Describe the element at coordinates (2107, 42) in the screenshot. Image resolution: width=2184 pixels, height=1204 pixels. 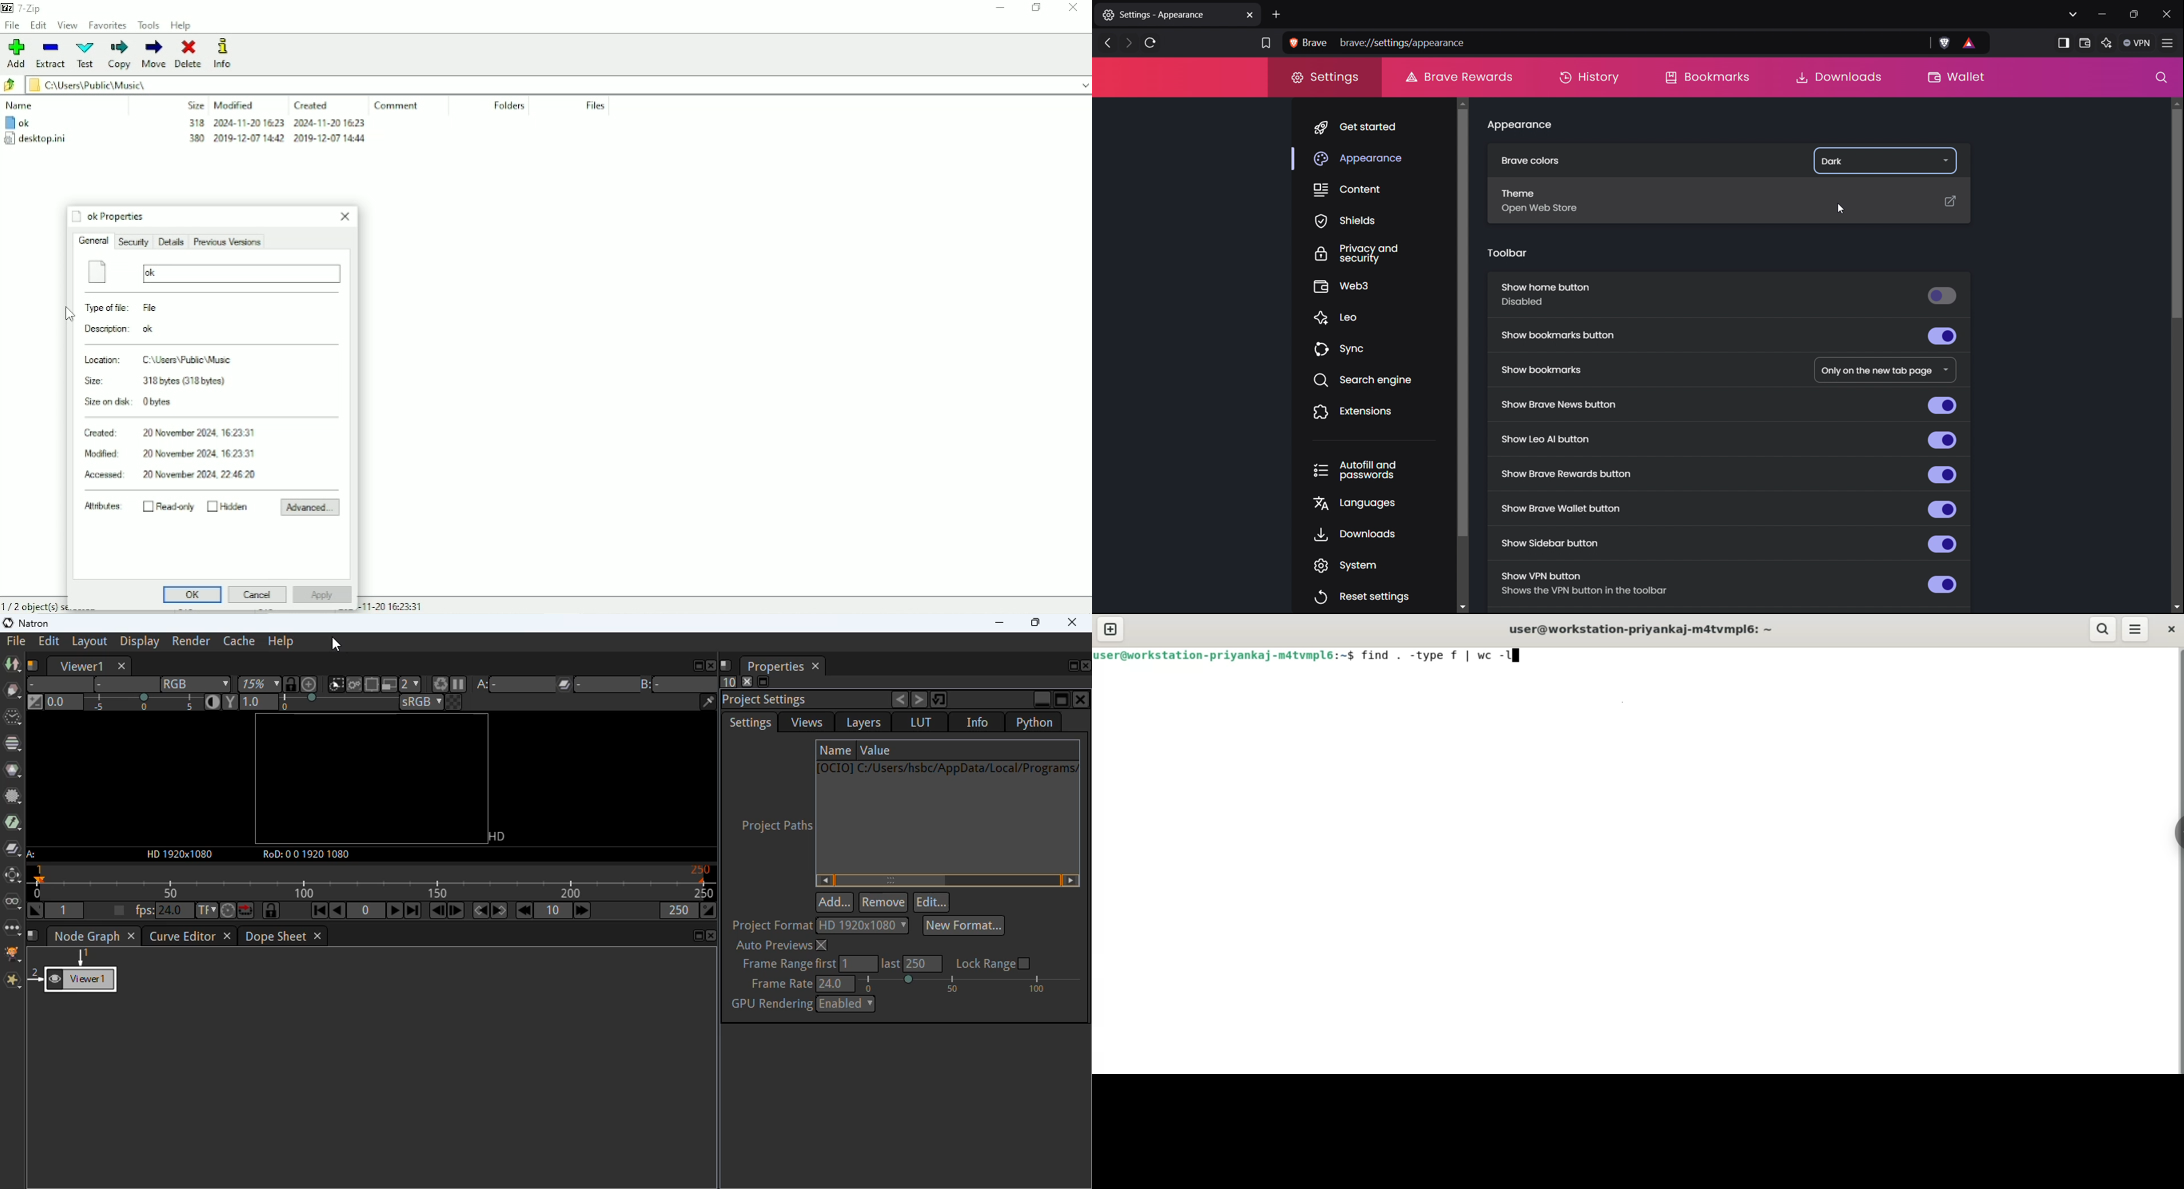
I see `leo AI` at that location.